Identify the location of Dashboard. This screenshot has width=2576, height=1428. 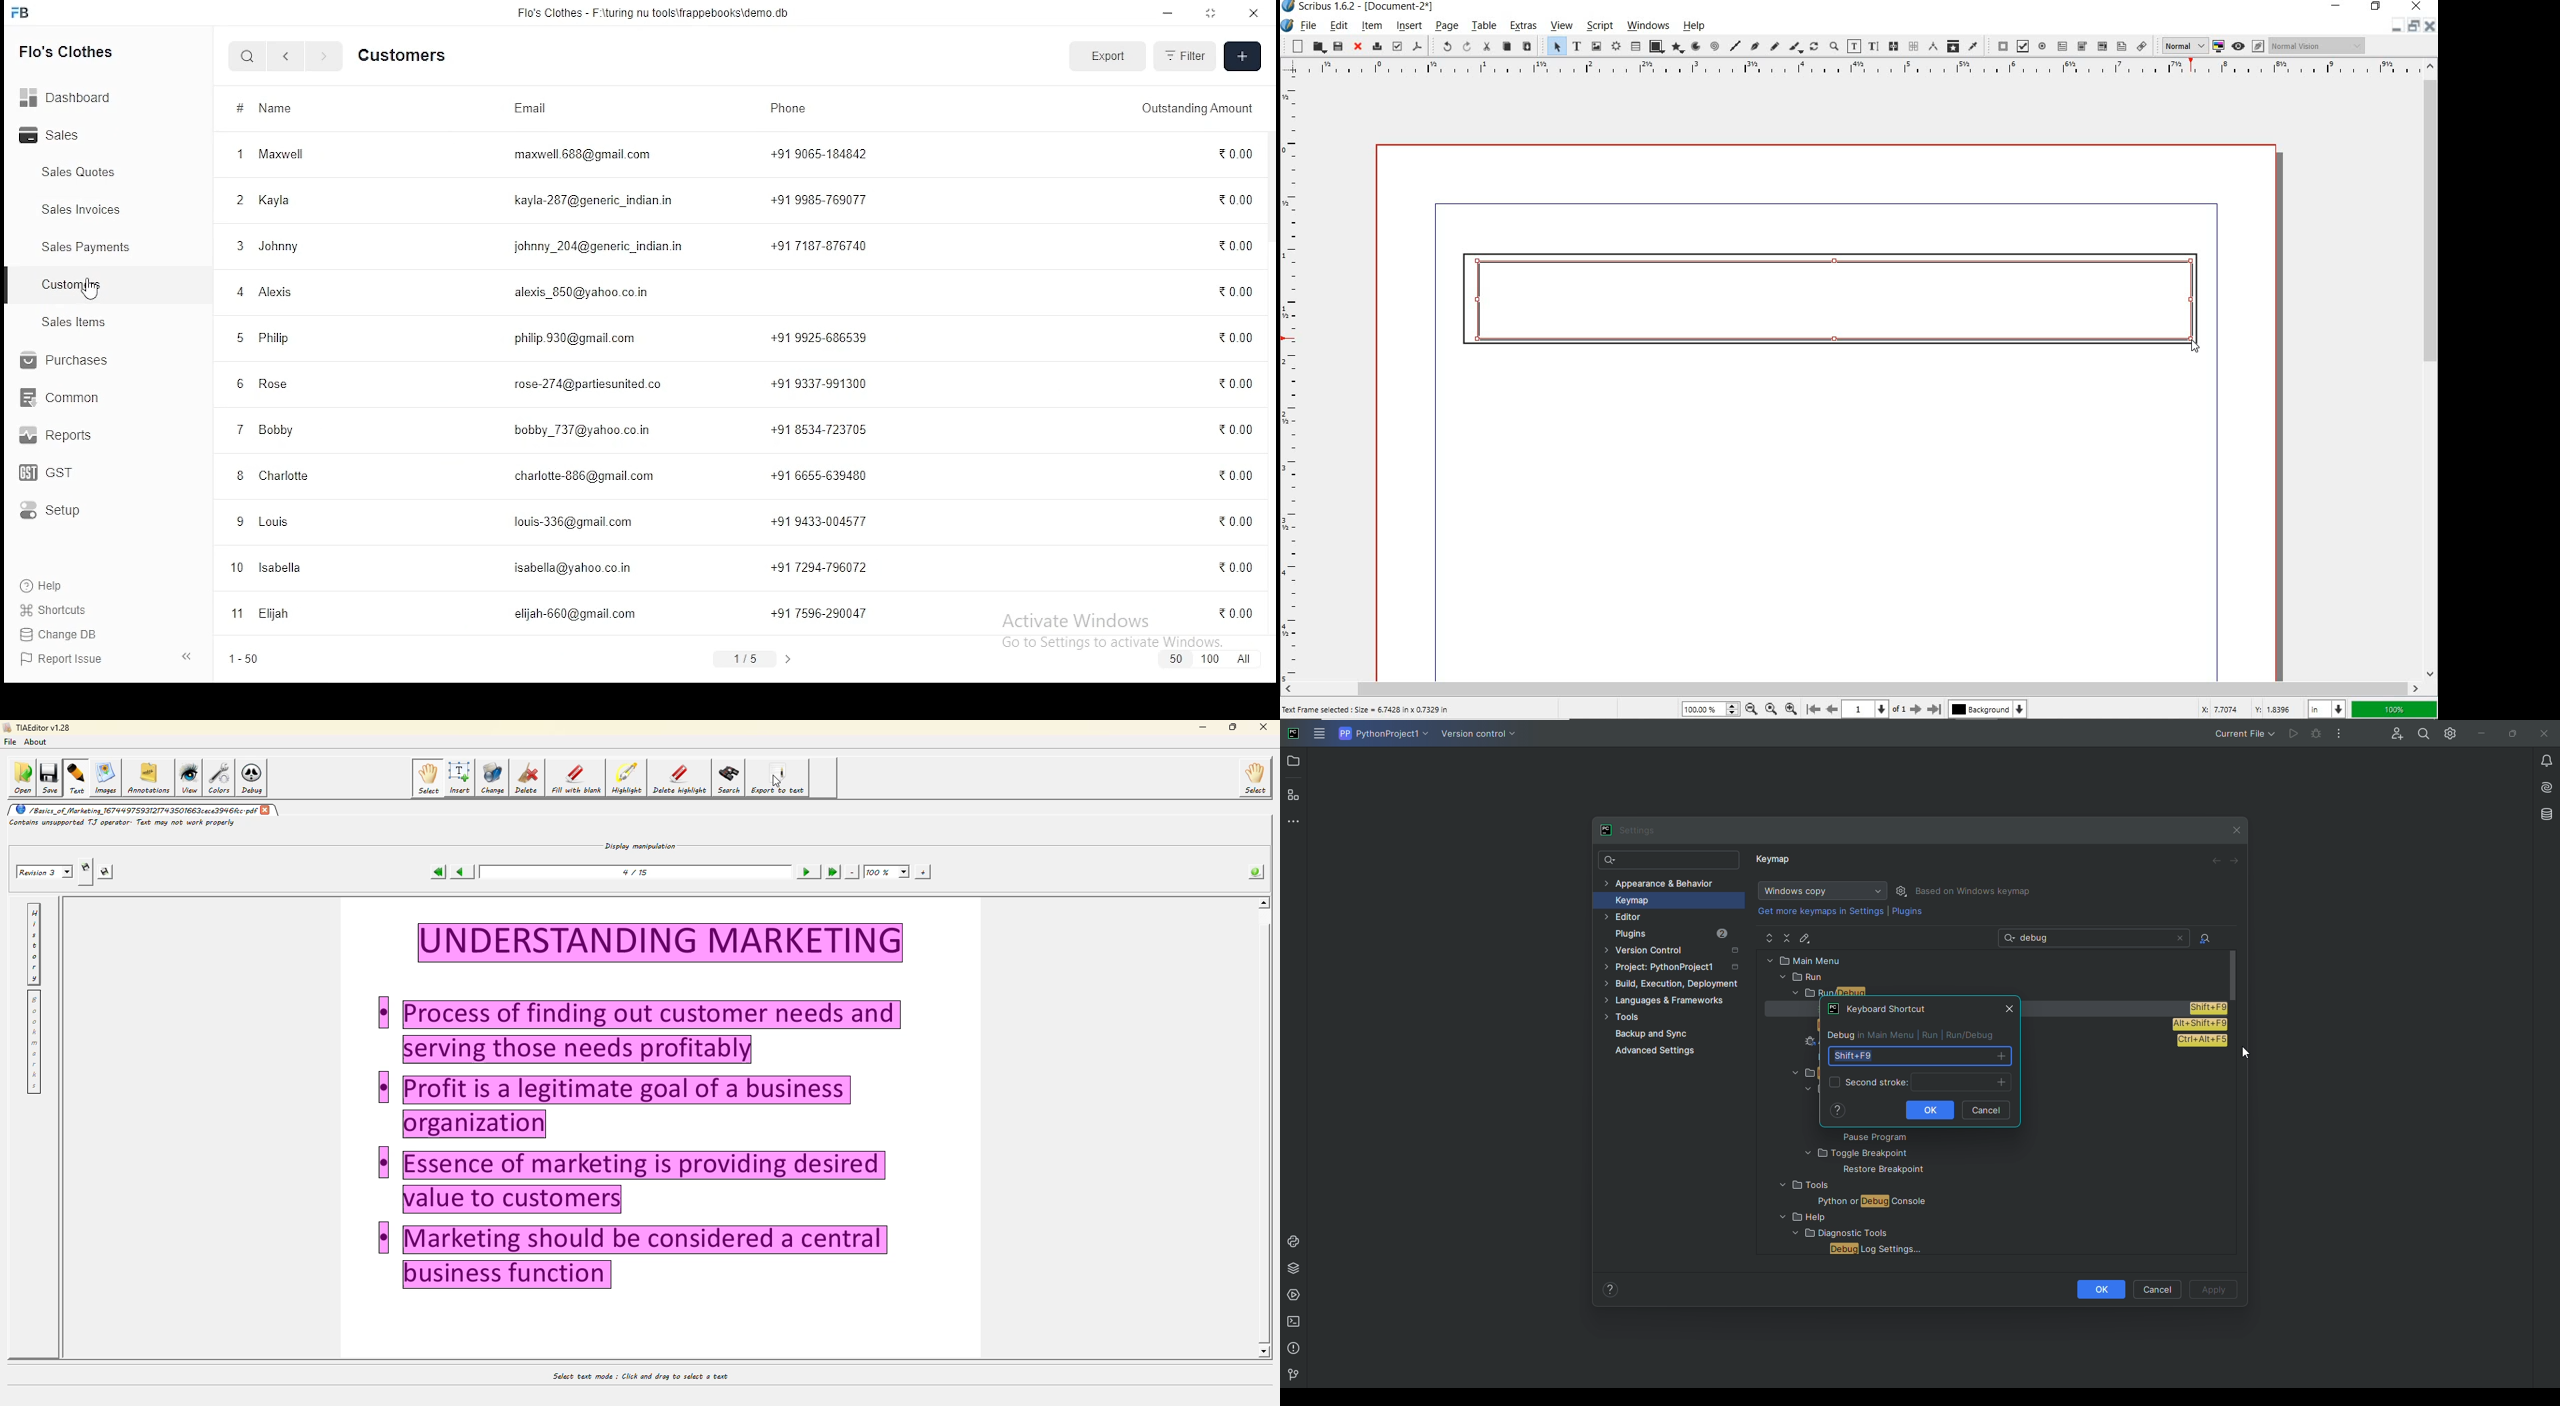
(65, 98).